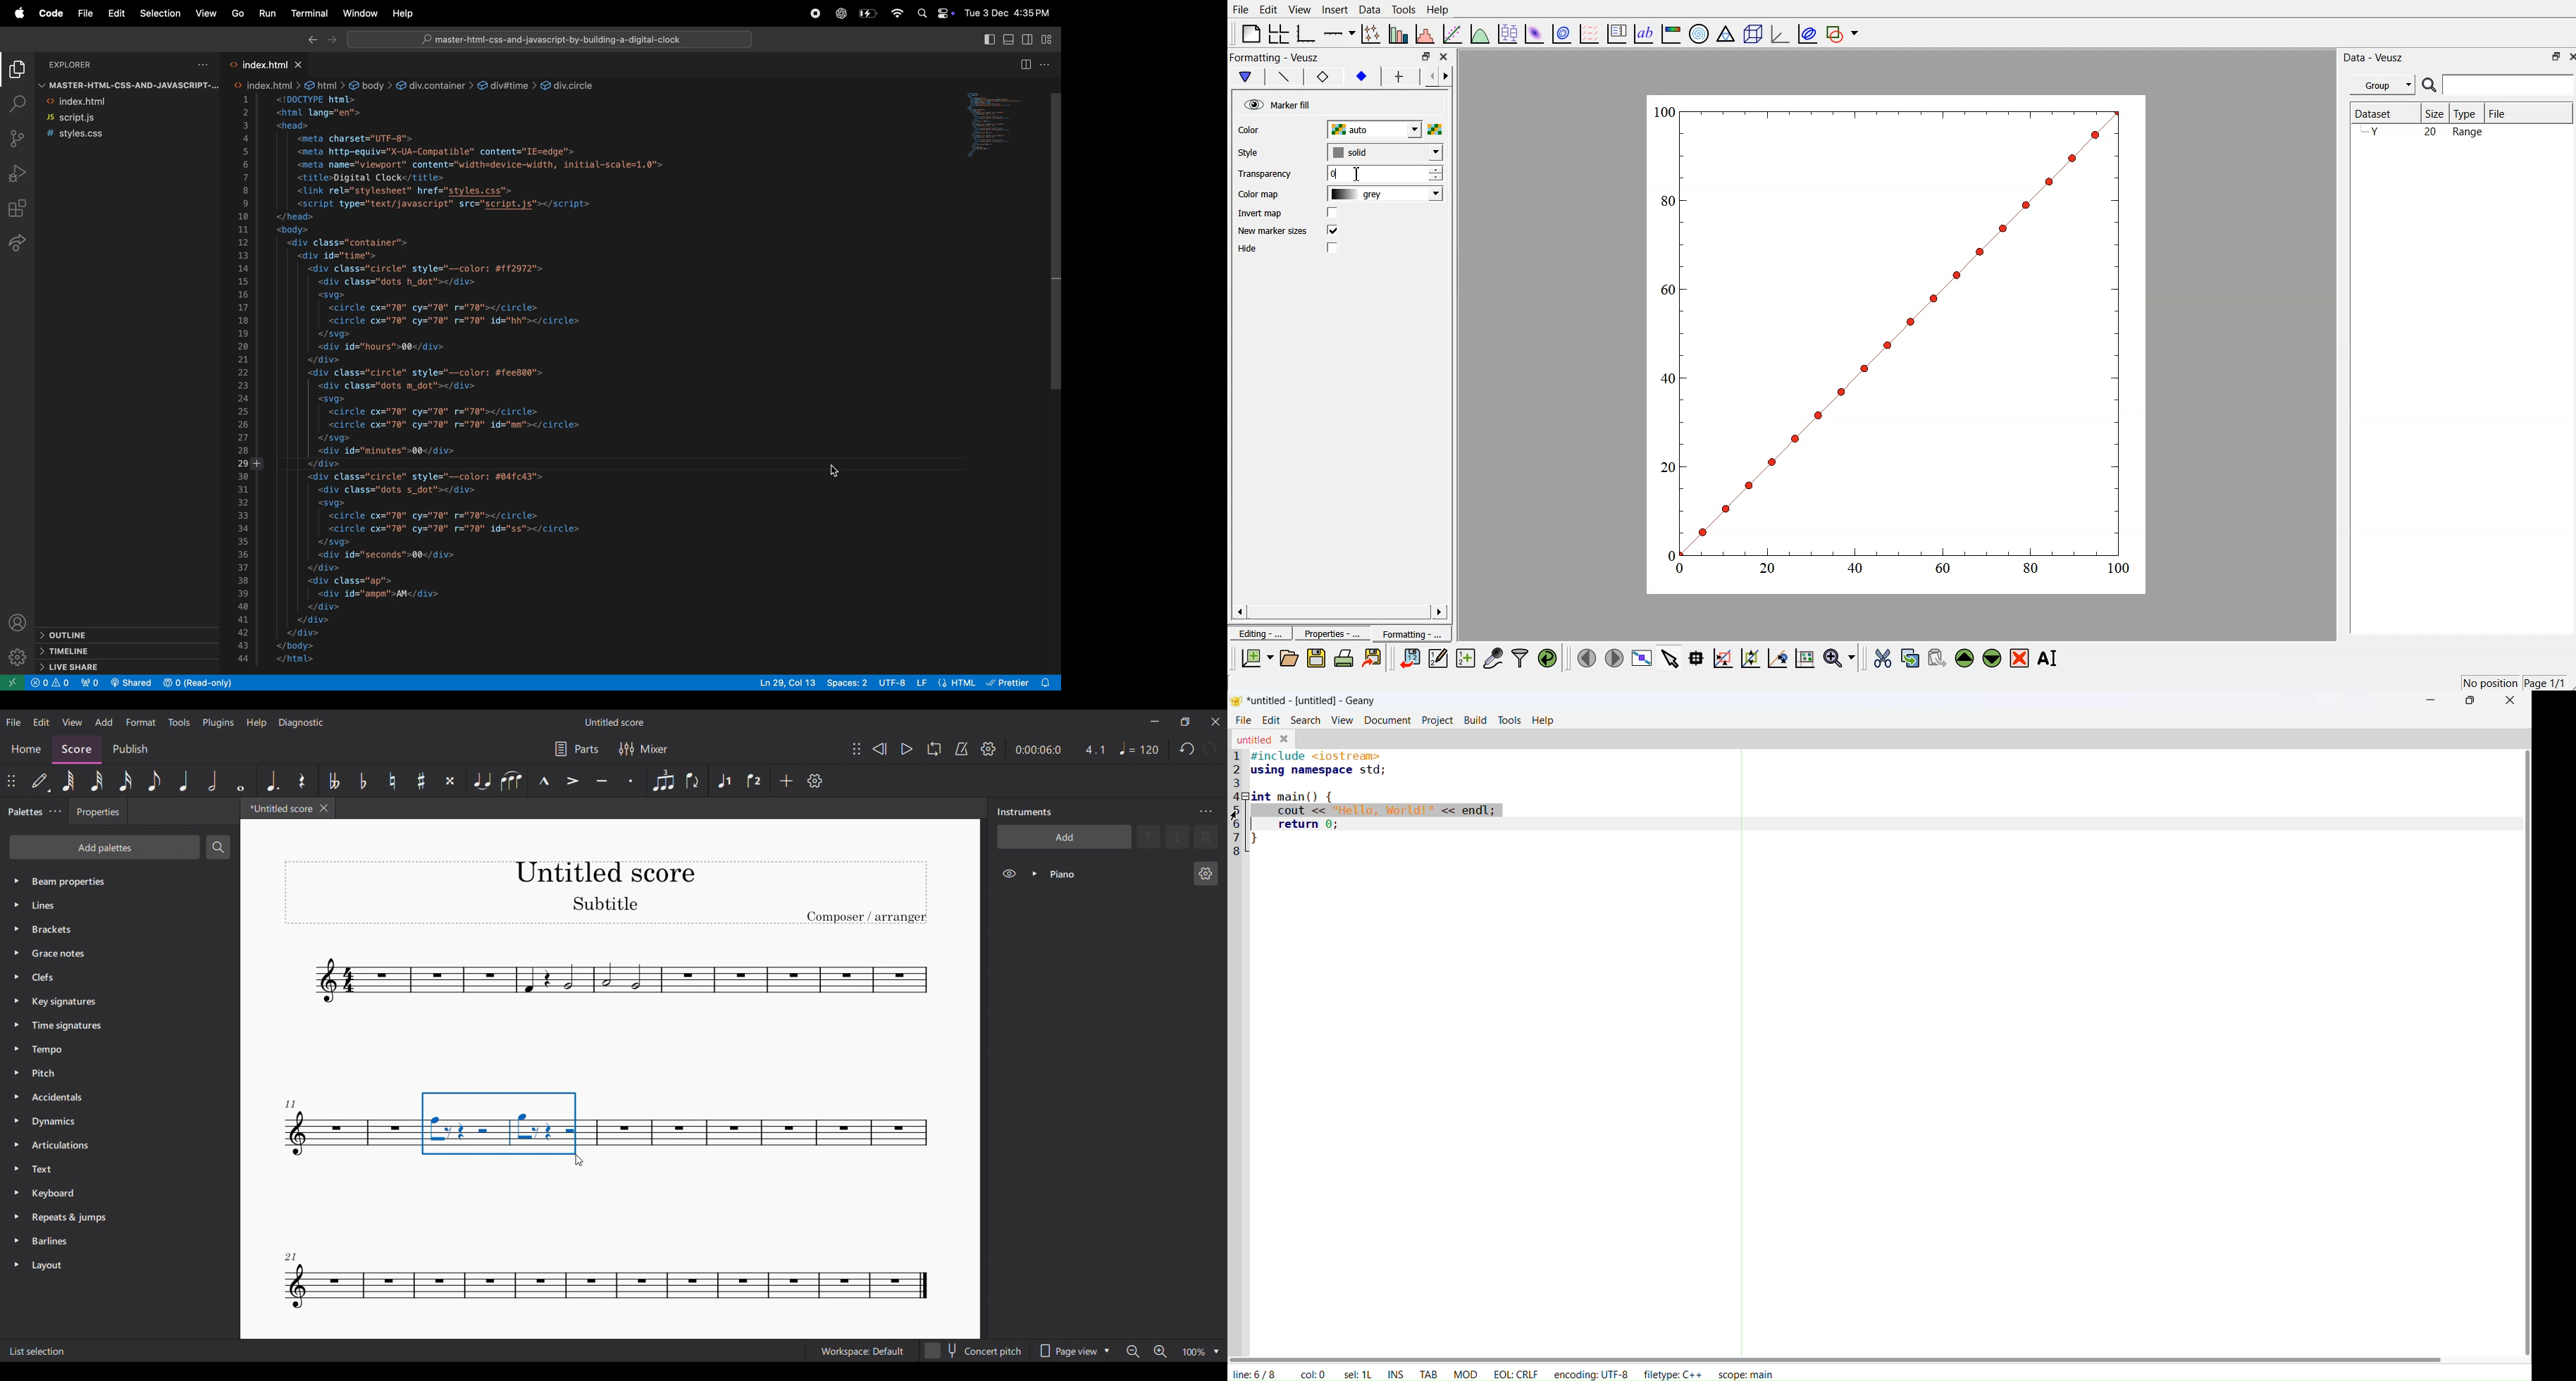  I want to click on Score, current section highlighted, so click(77, 747).